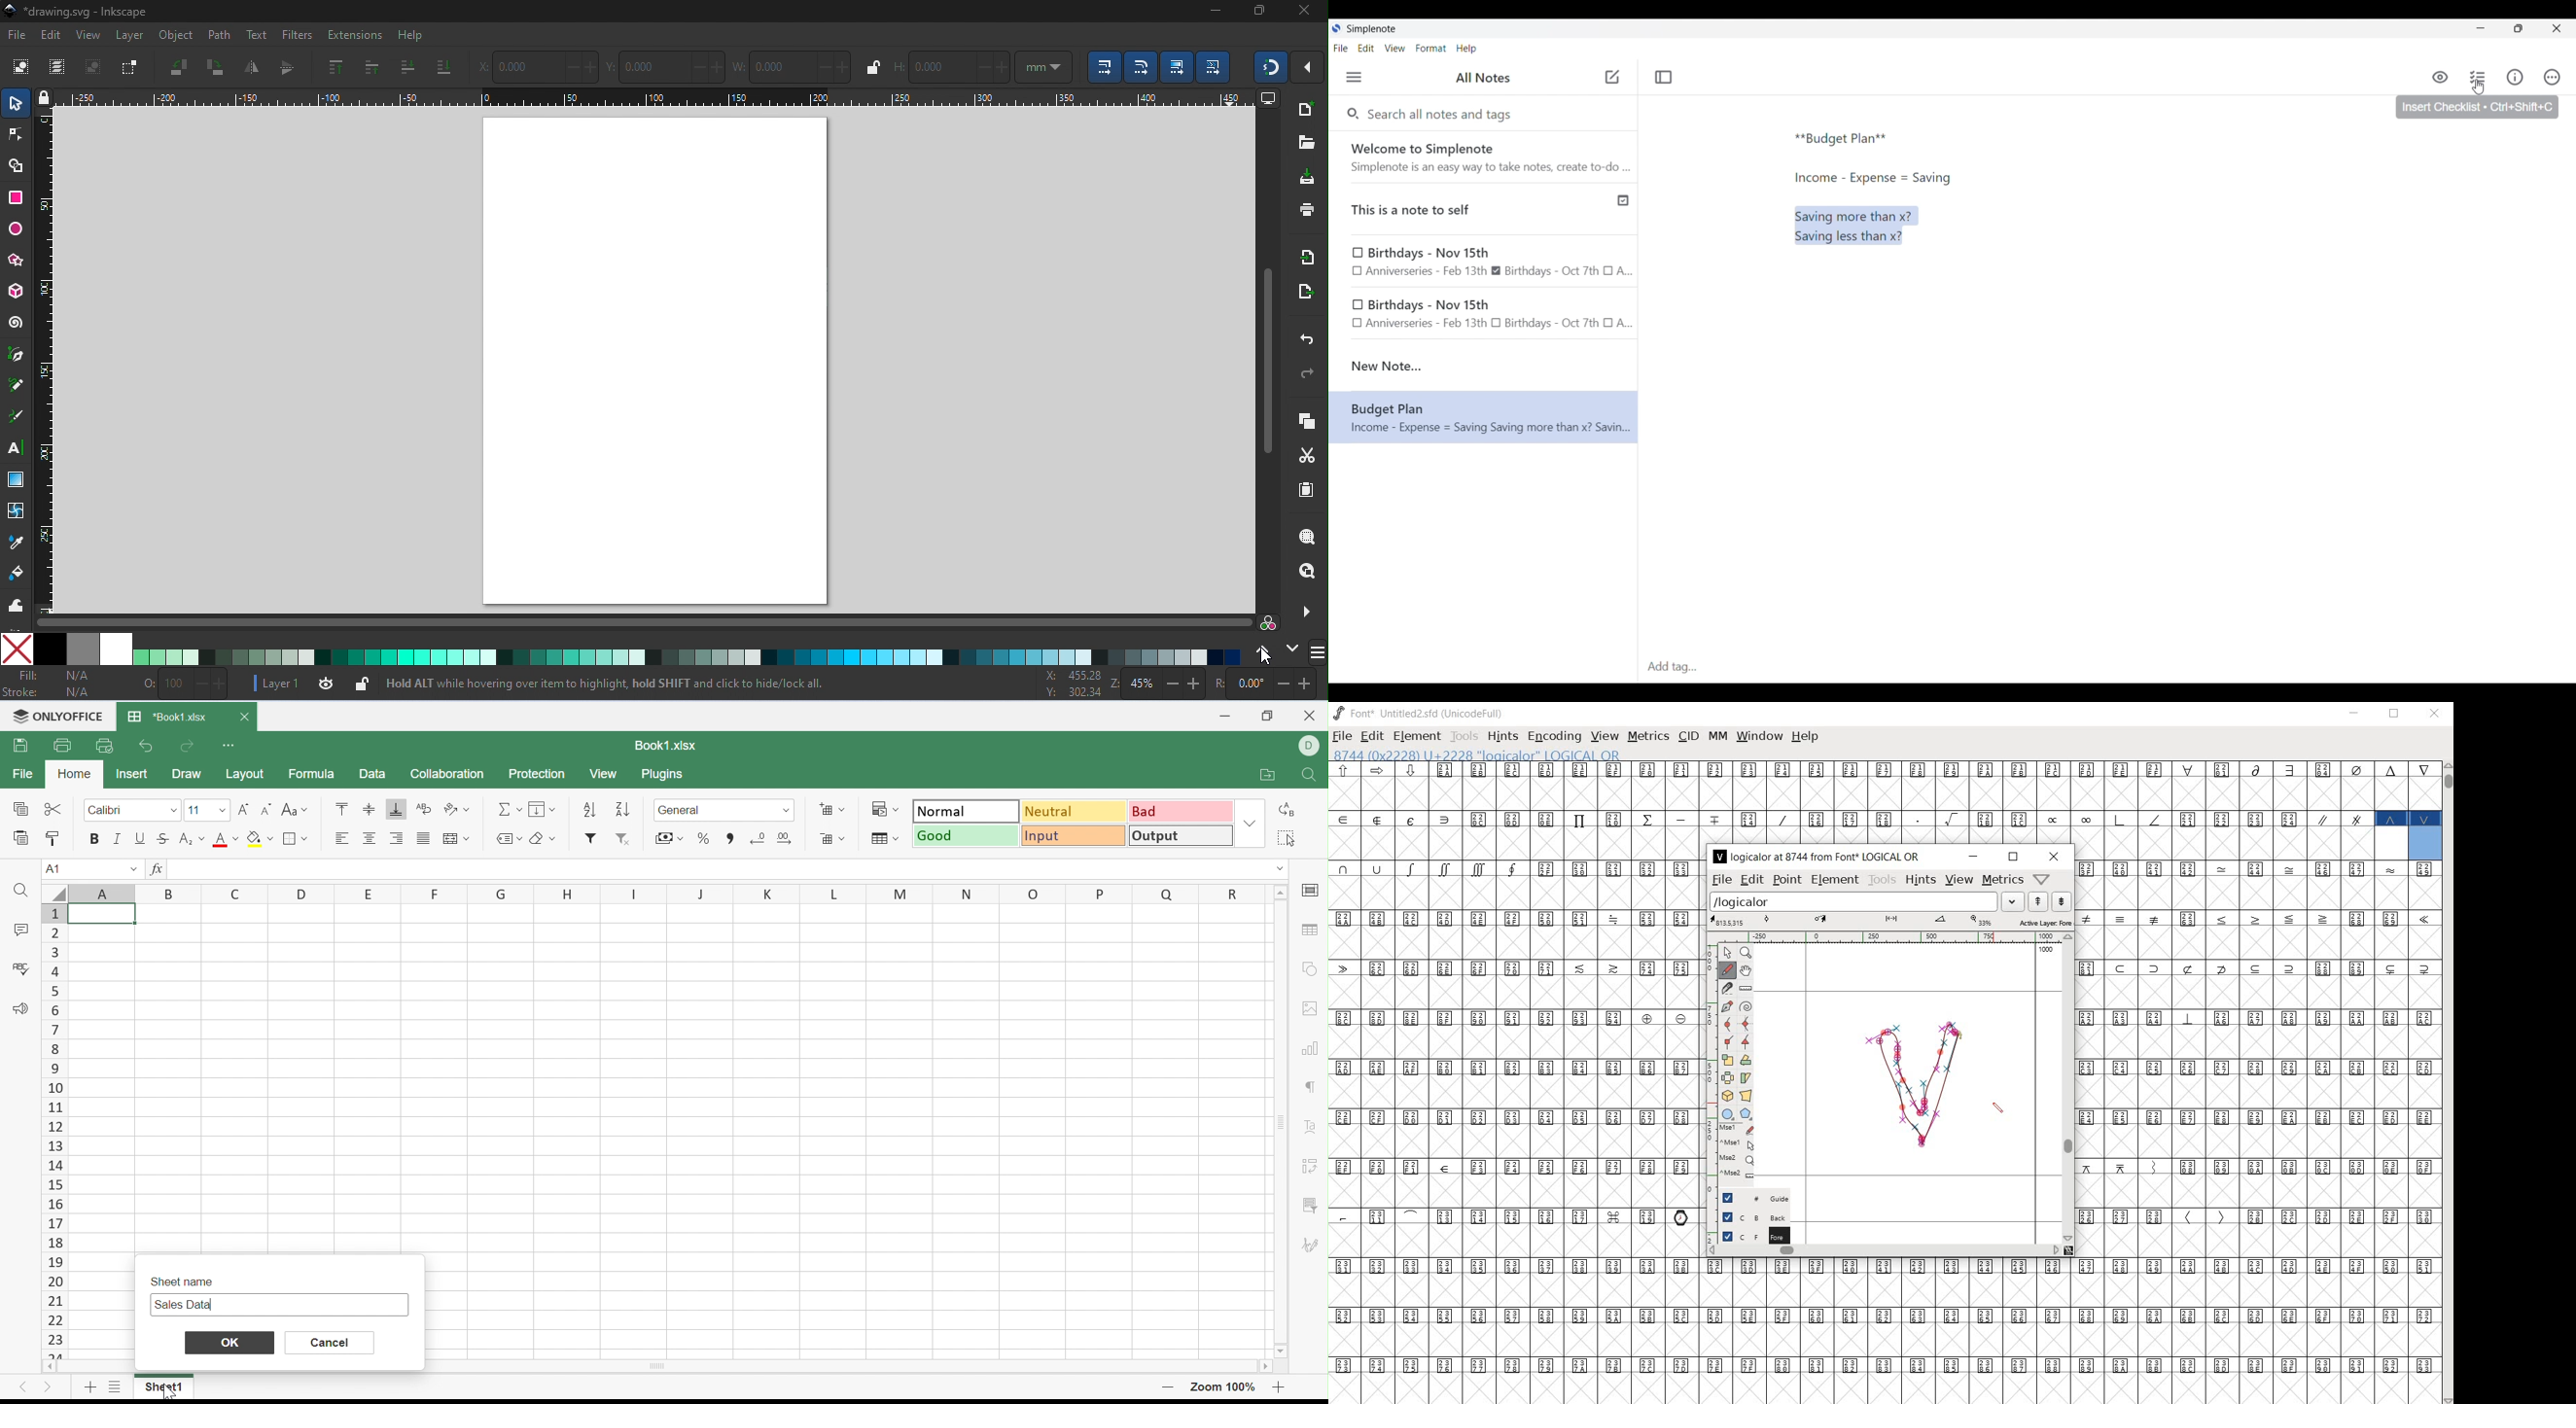  I want to click on View, so click(604, 773).